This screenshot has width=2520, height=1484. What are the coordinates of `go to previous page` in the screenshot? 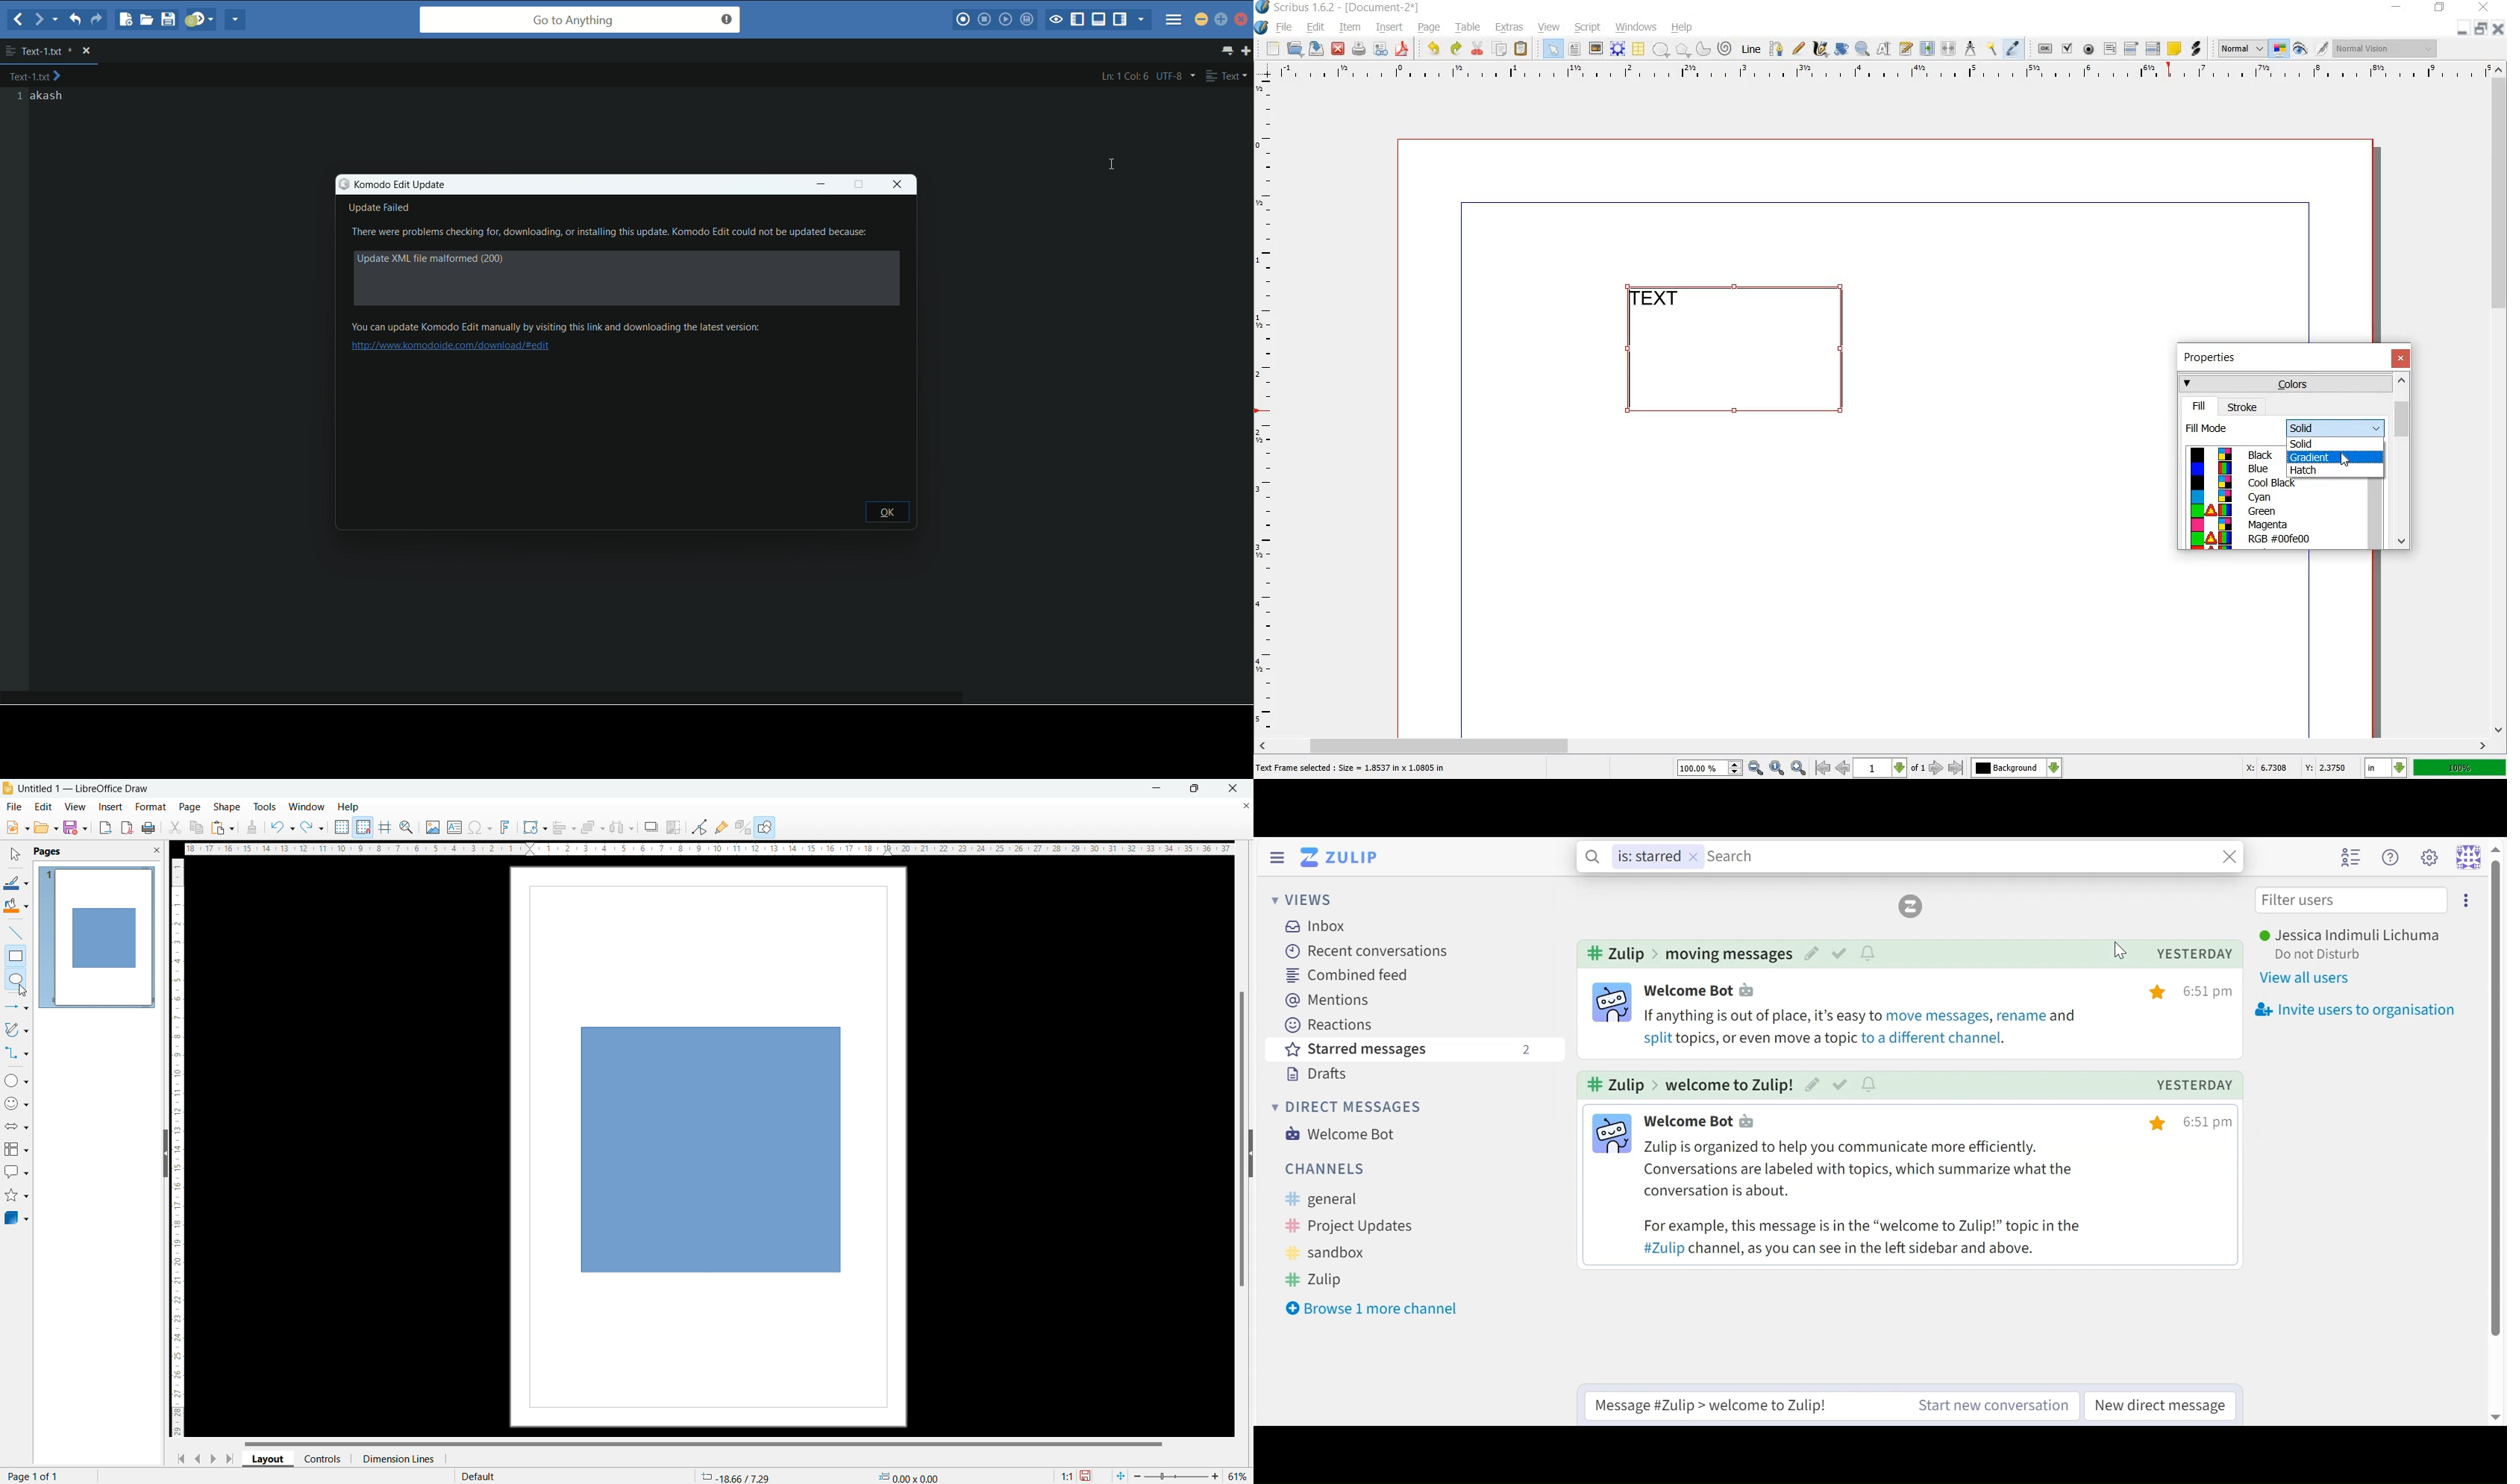 It's located at (198, 1457).